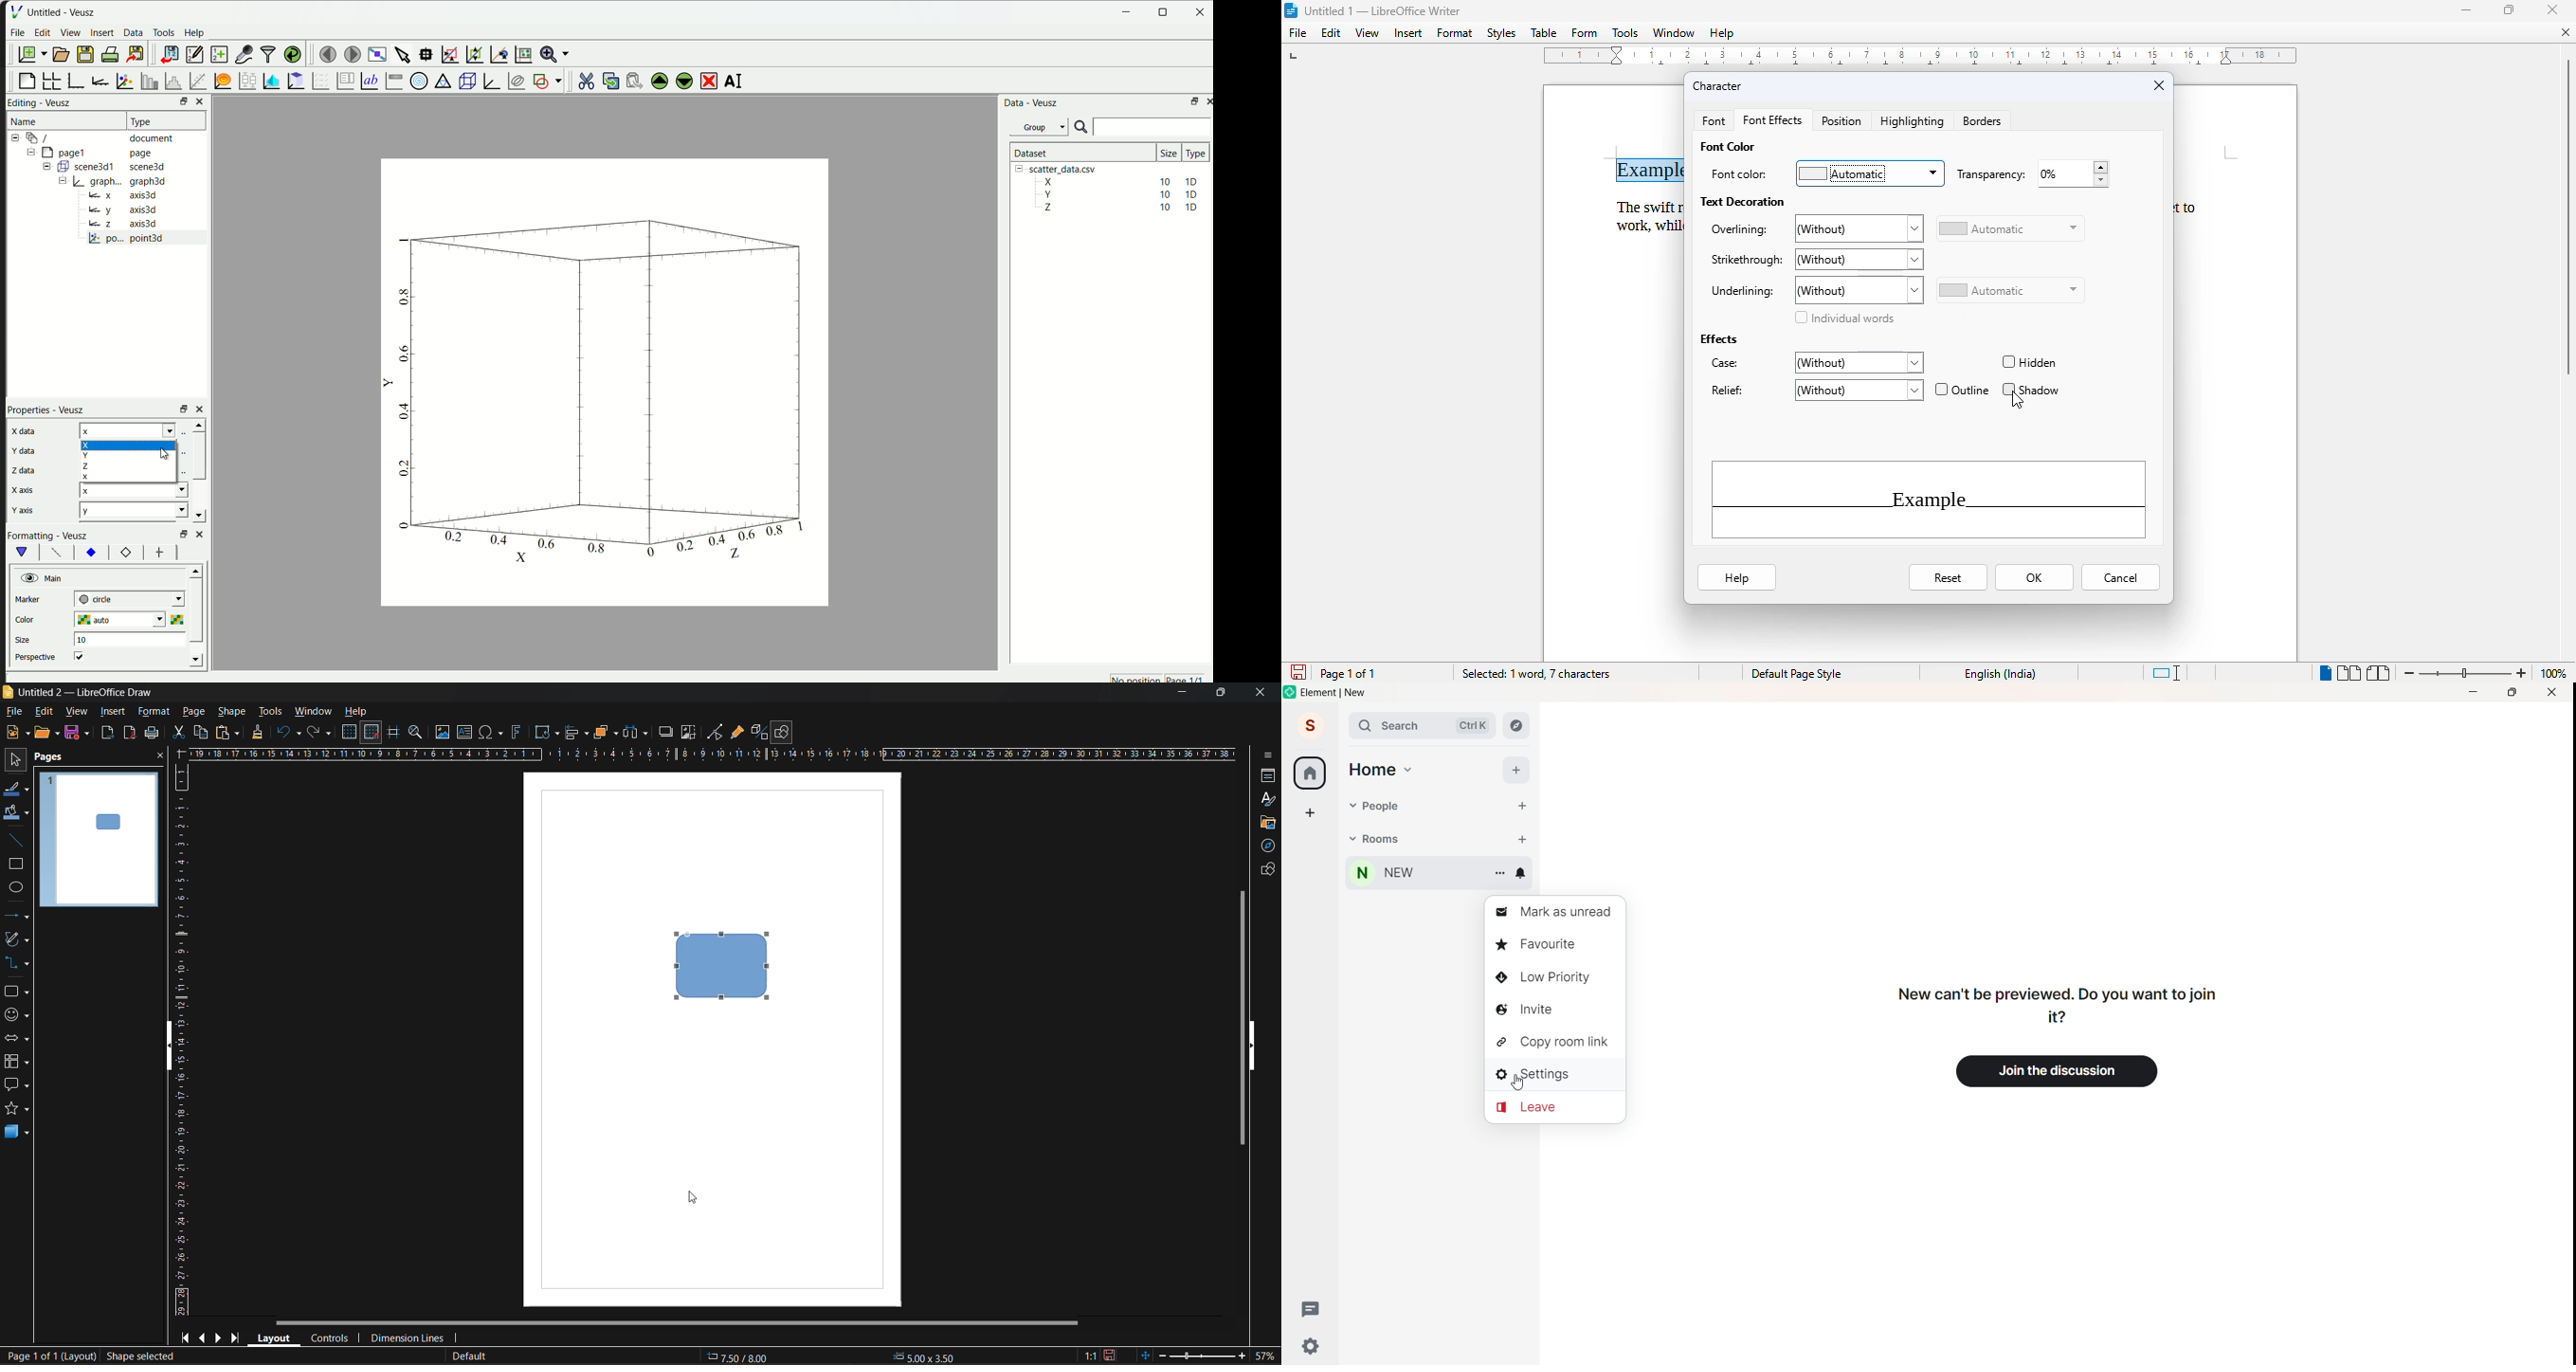  What do you see at coordinates (218, 1337) in the screenshot?
I see `next` at bounding box center [218, 1337].